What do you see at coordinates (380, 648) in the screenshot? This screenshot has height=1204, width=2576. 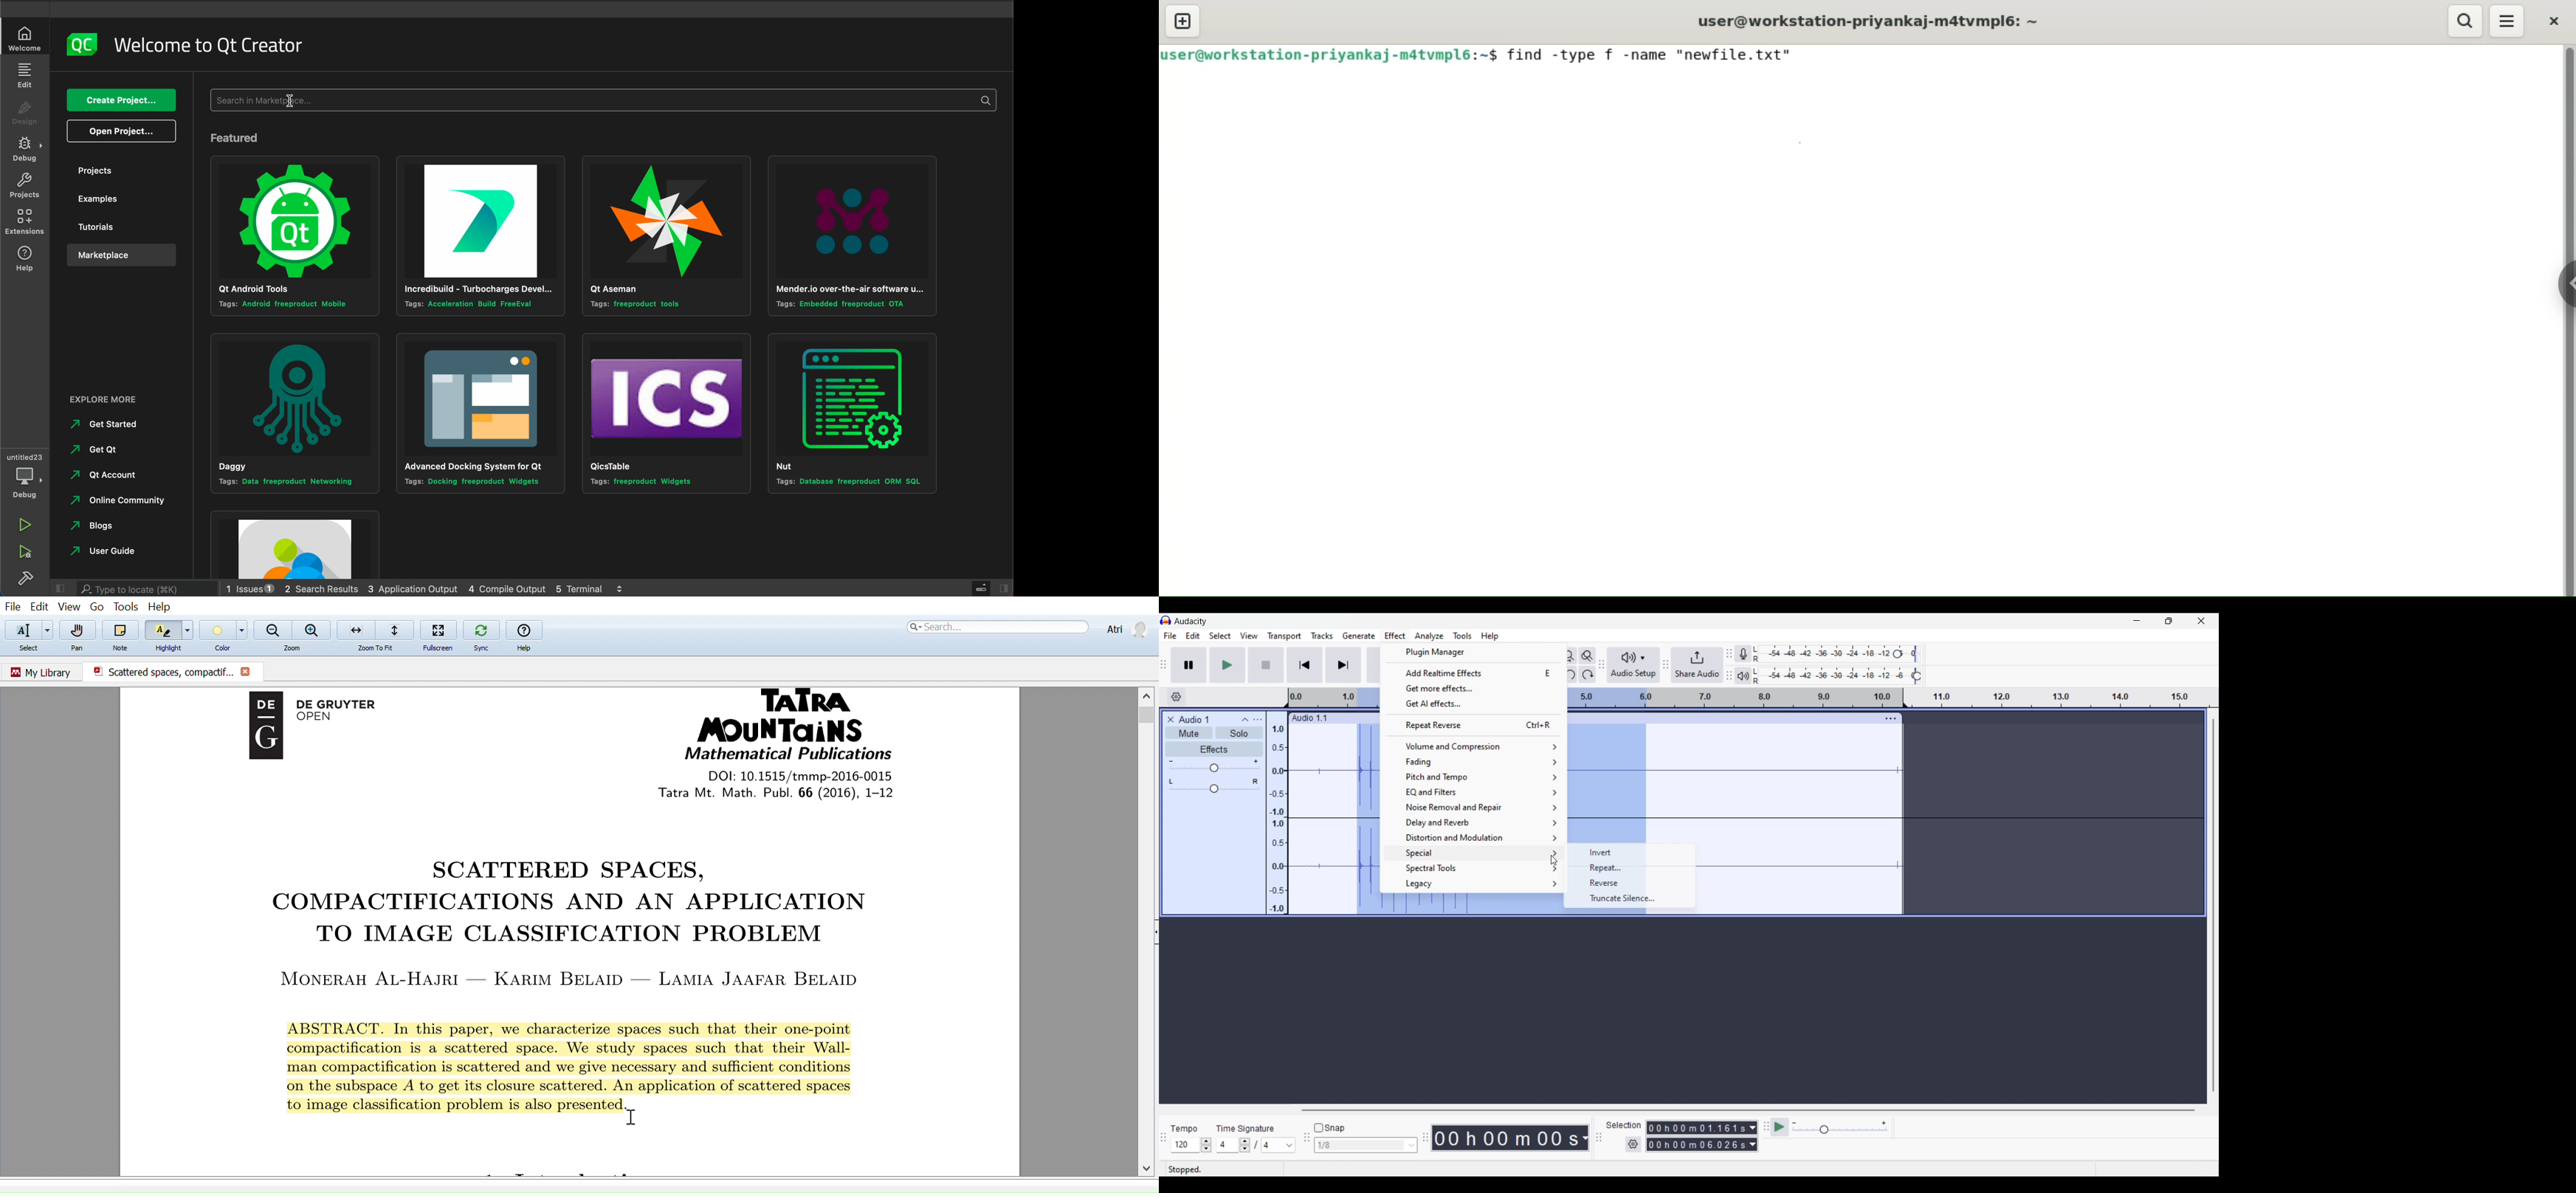 I see `zoom to fit` at bounding box center [380, 648].